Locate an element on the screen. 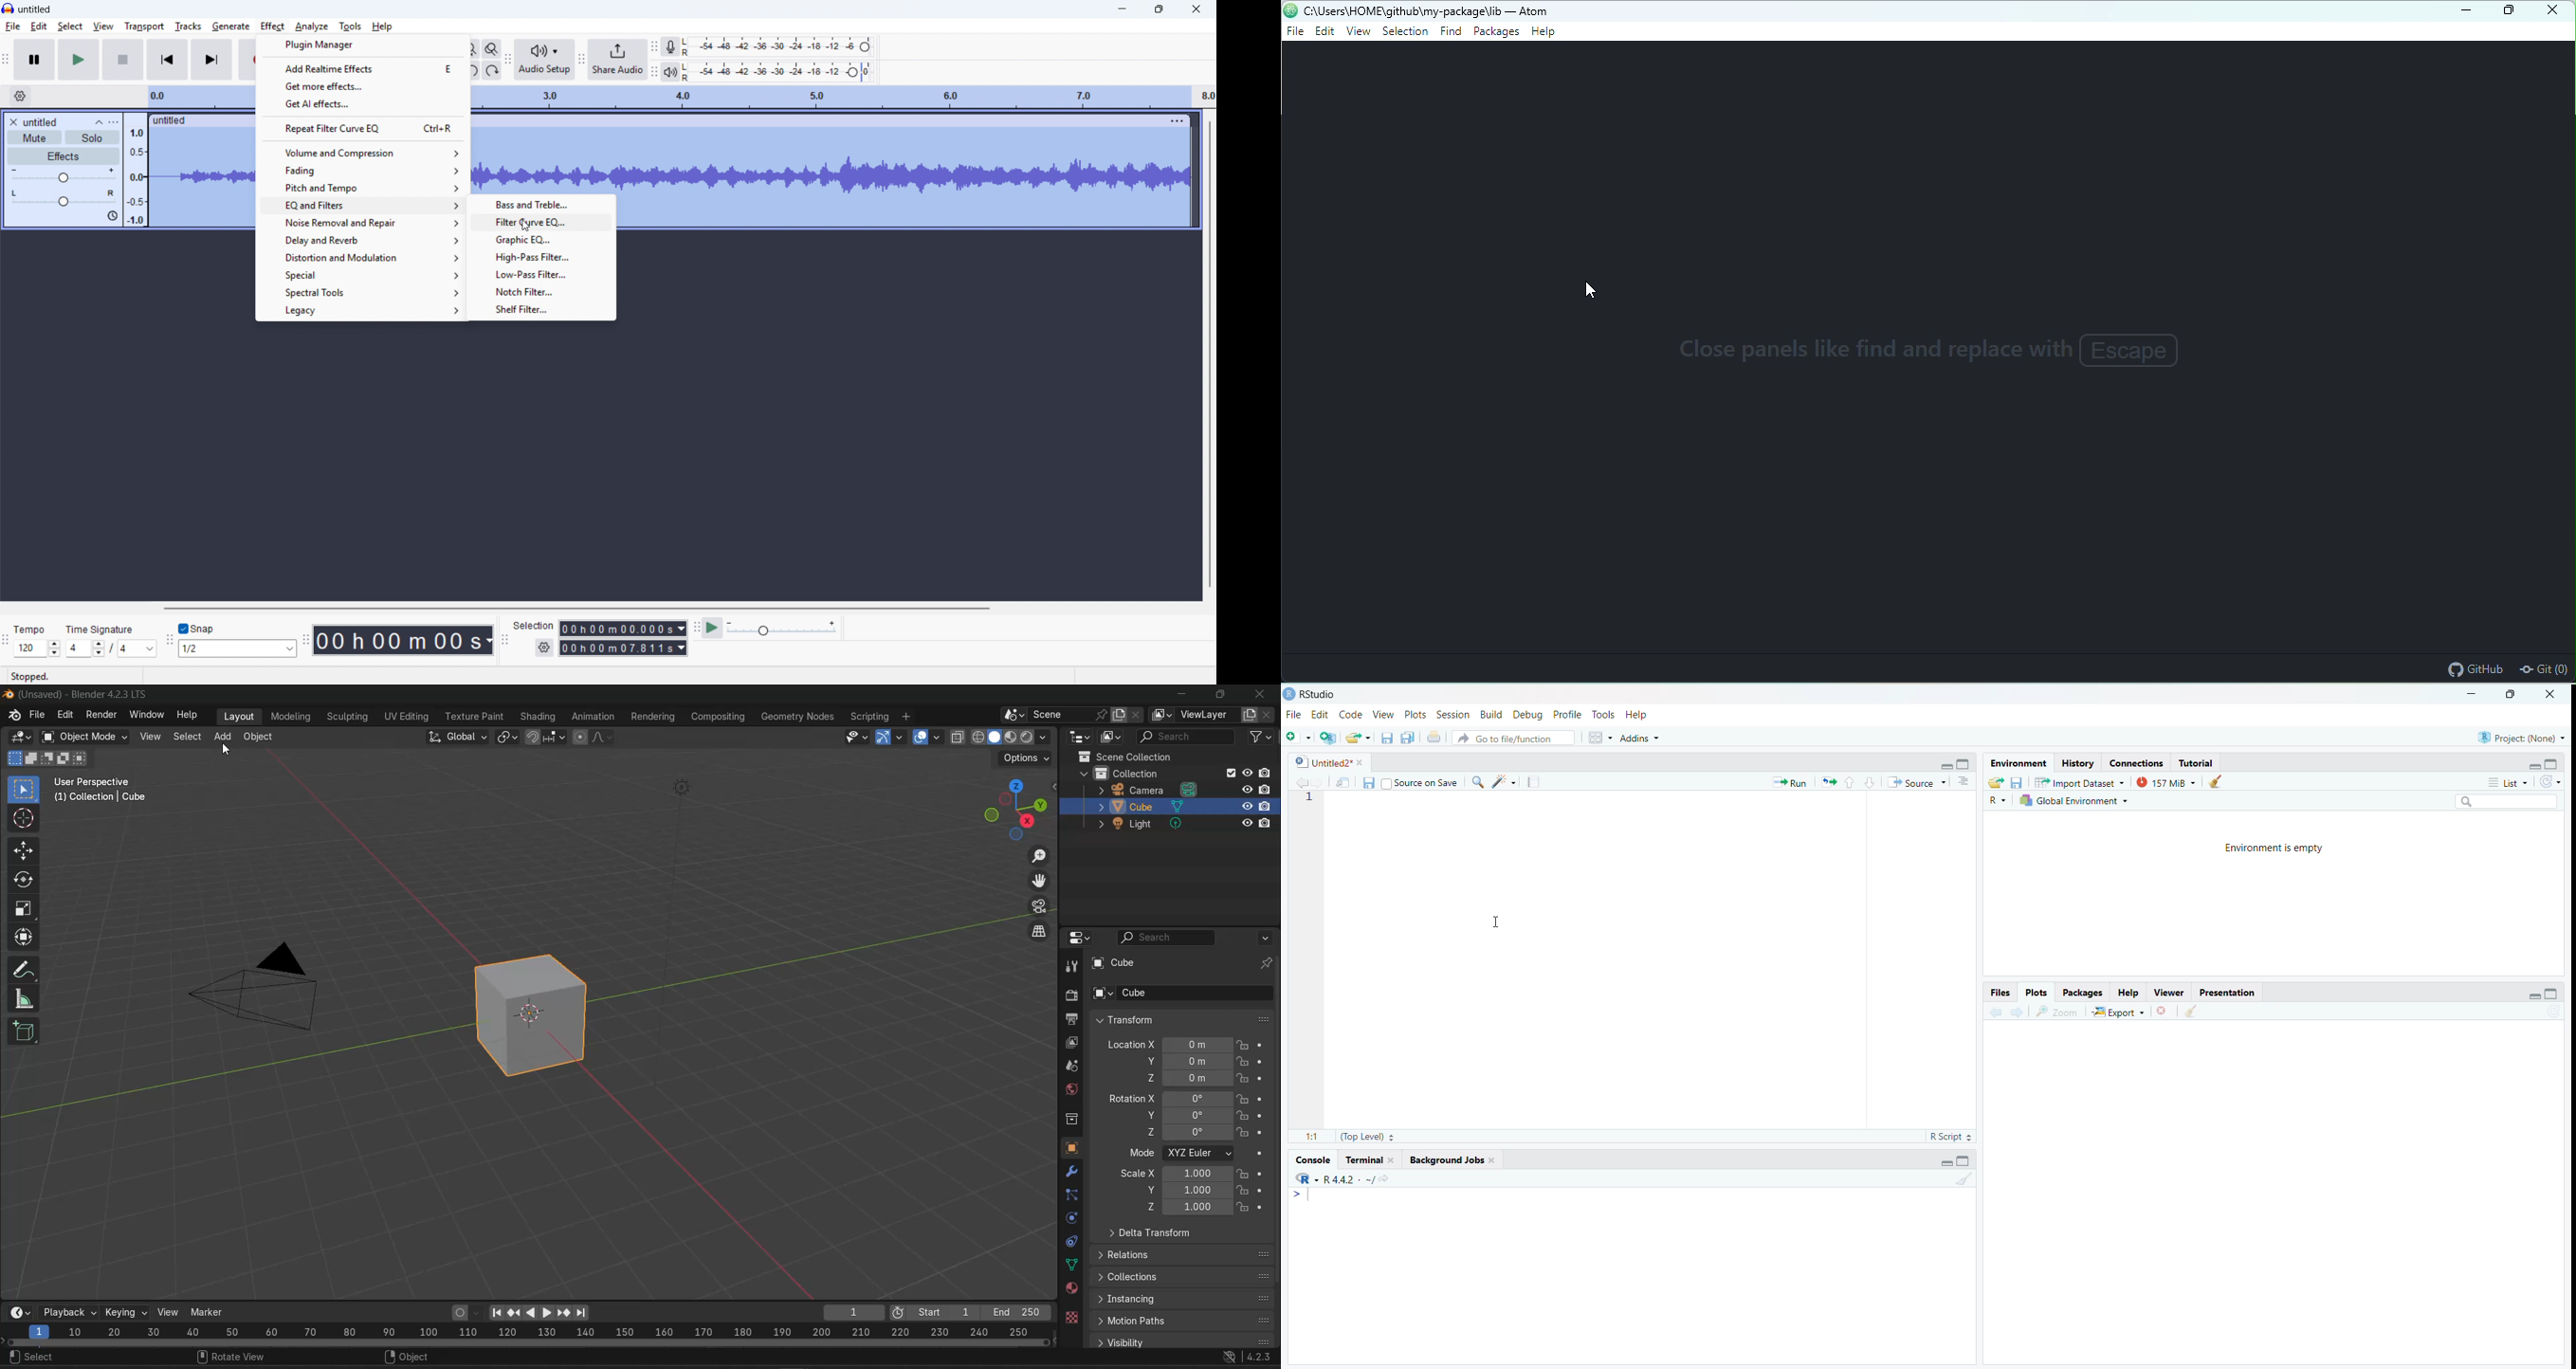 The width and height of the screenshot is (2576, 1372). legacy is located at coordinates (361, 311).